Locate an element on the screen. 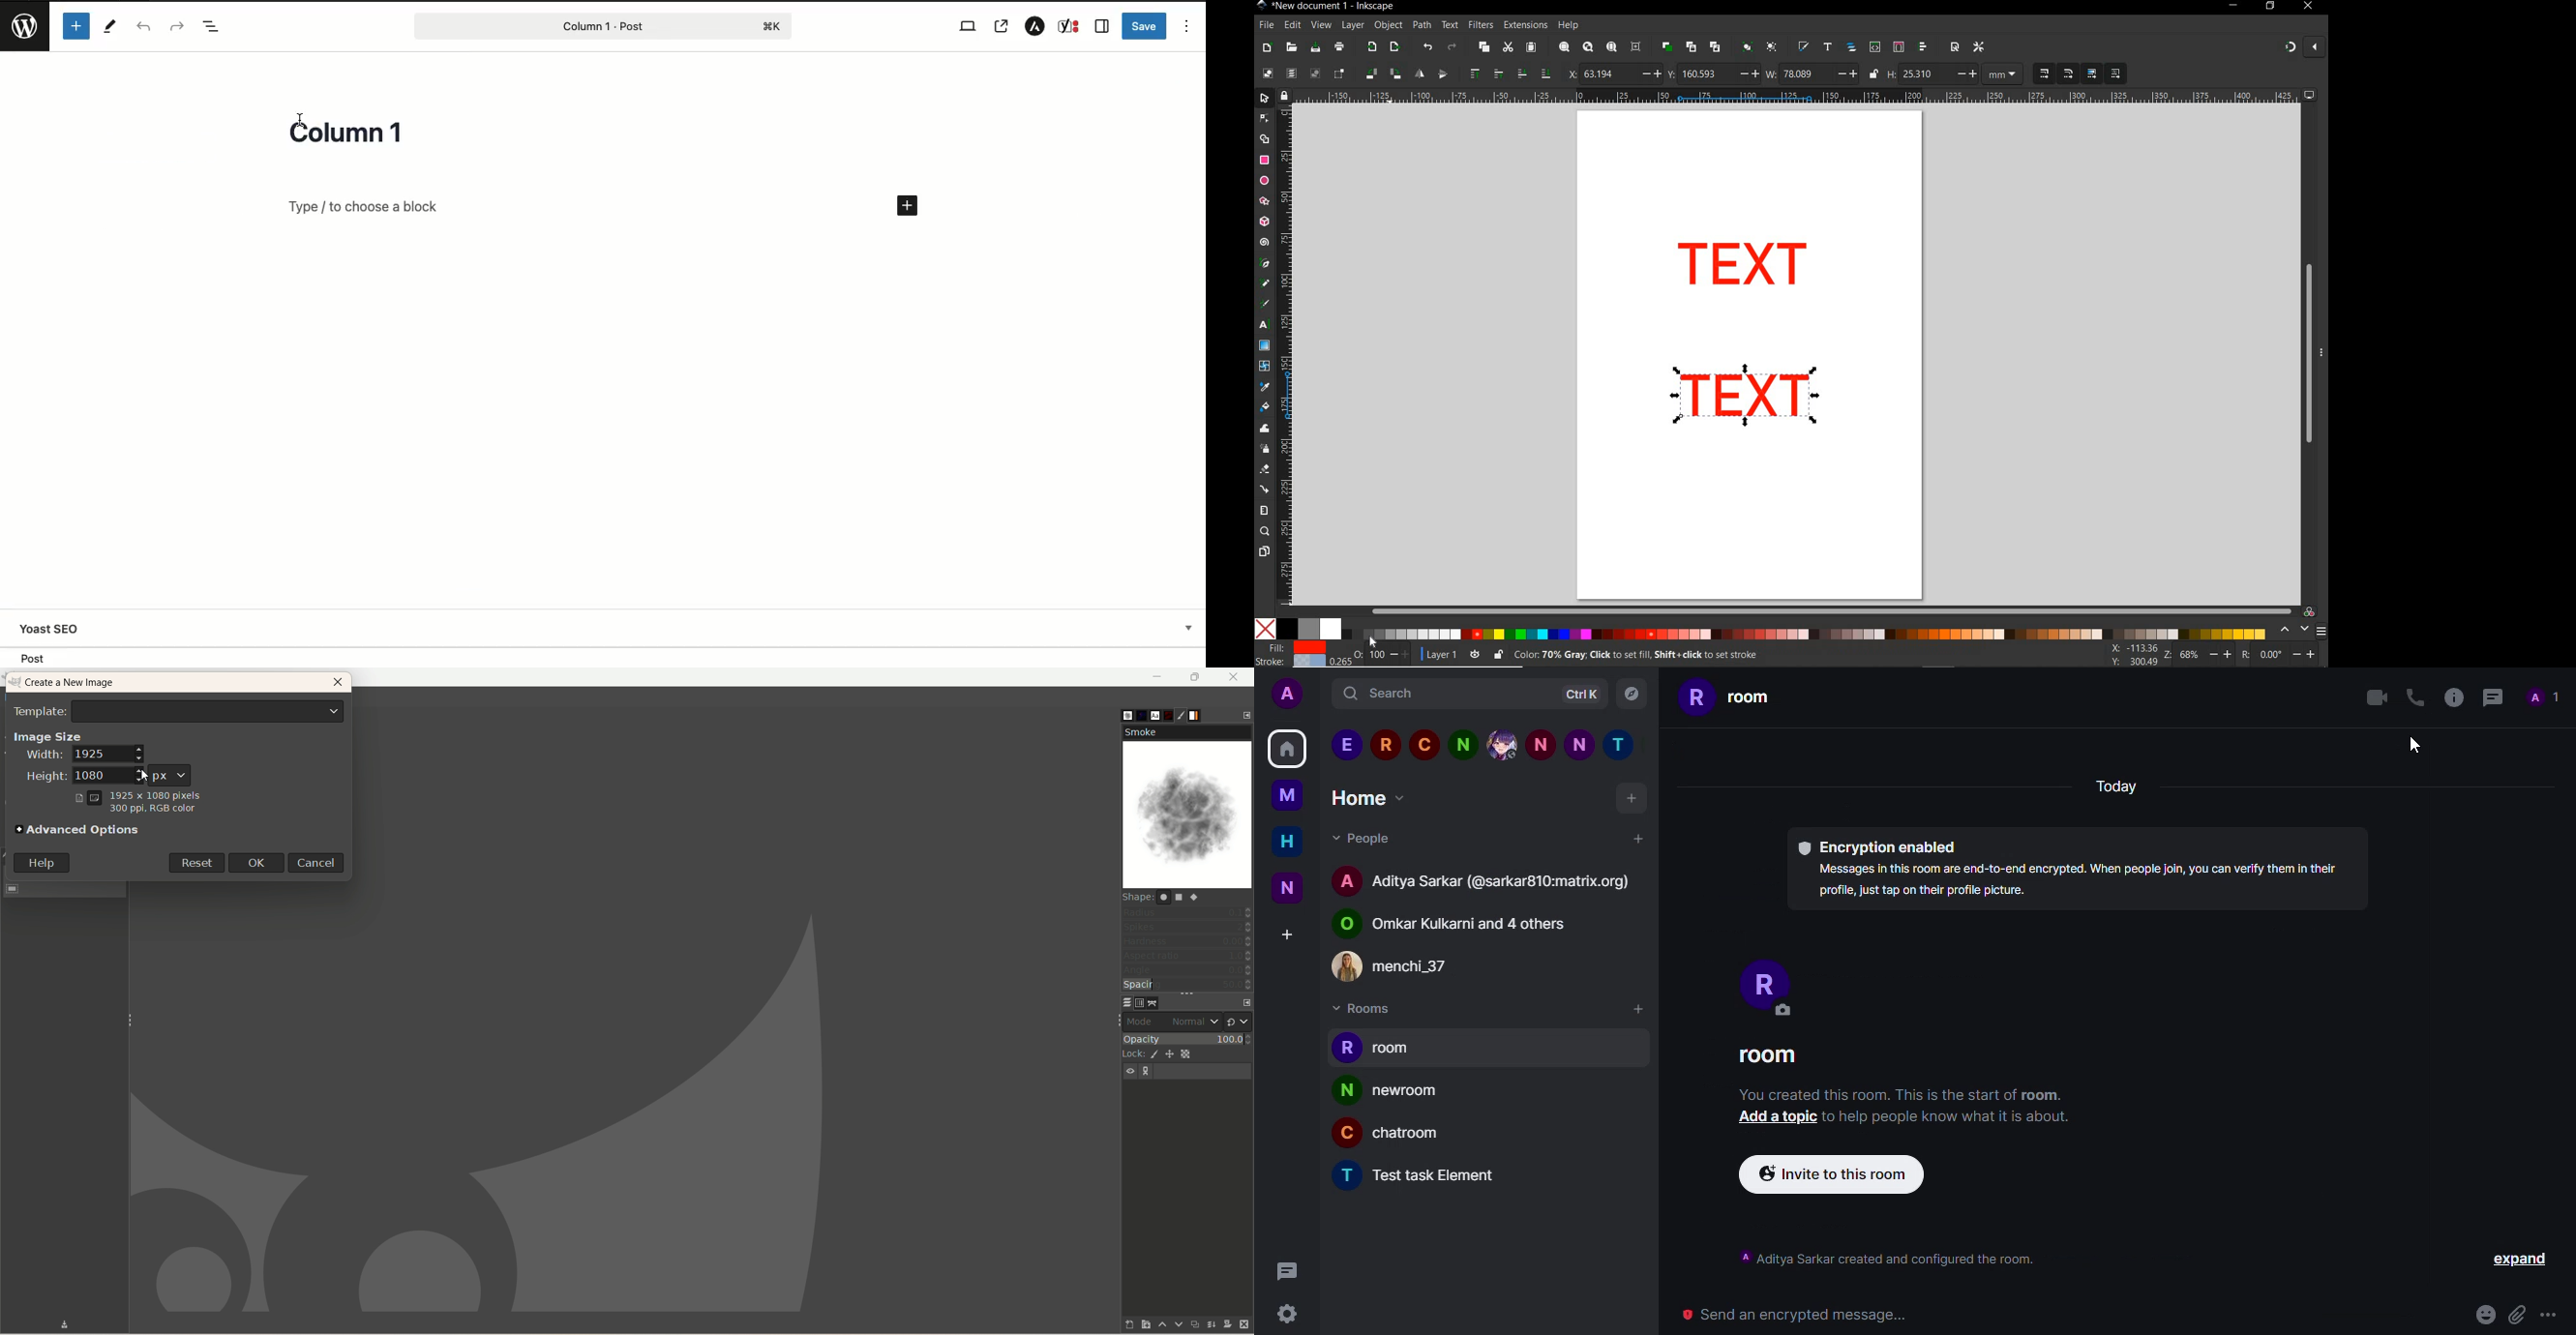 Image resolution: width=2576 pixels, height=1344 pixels. room is located at coordinates (1399, 1052).